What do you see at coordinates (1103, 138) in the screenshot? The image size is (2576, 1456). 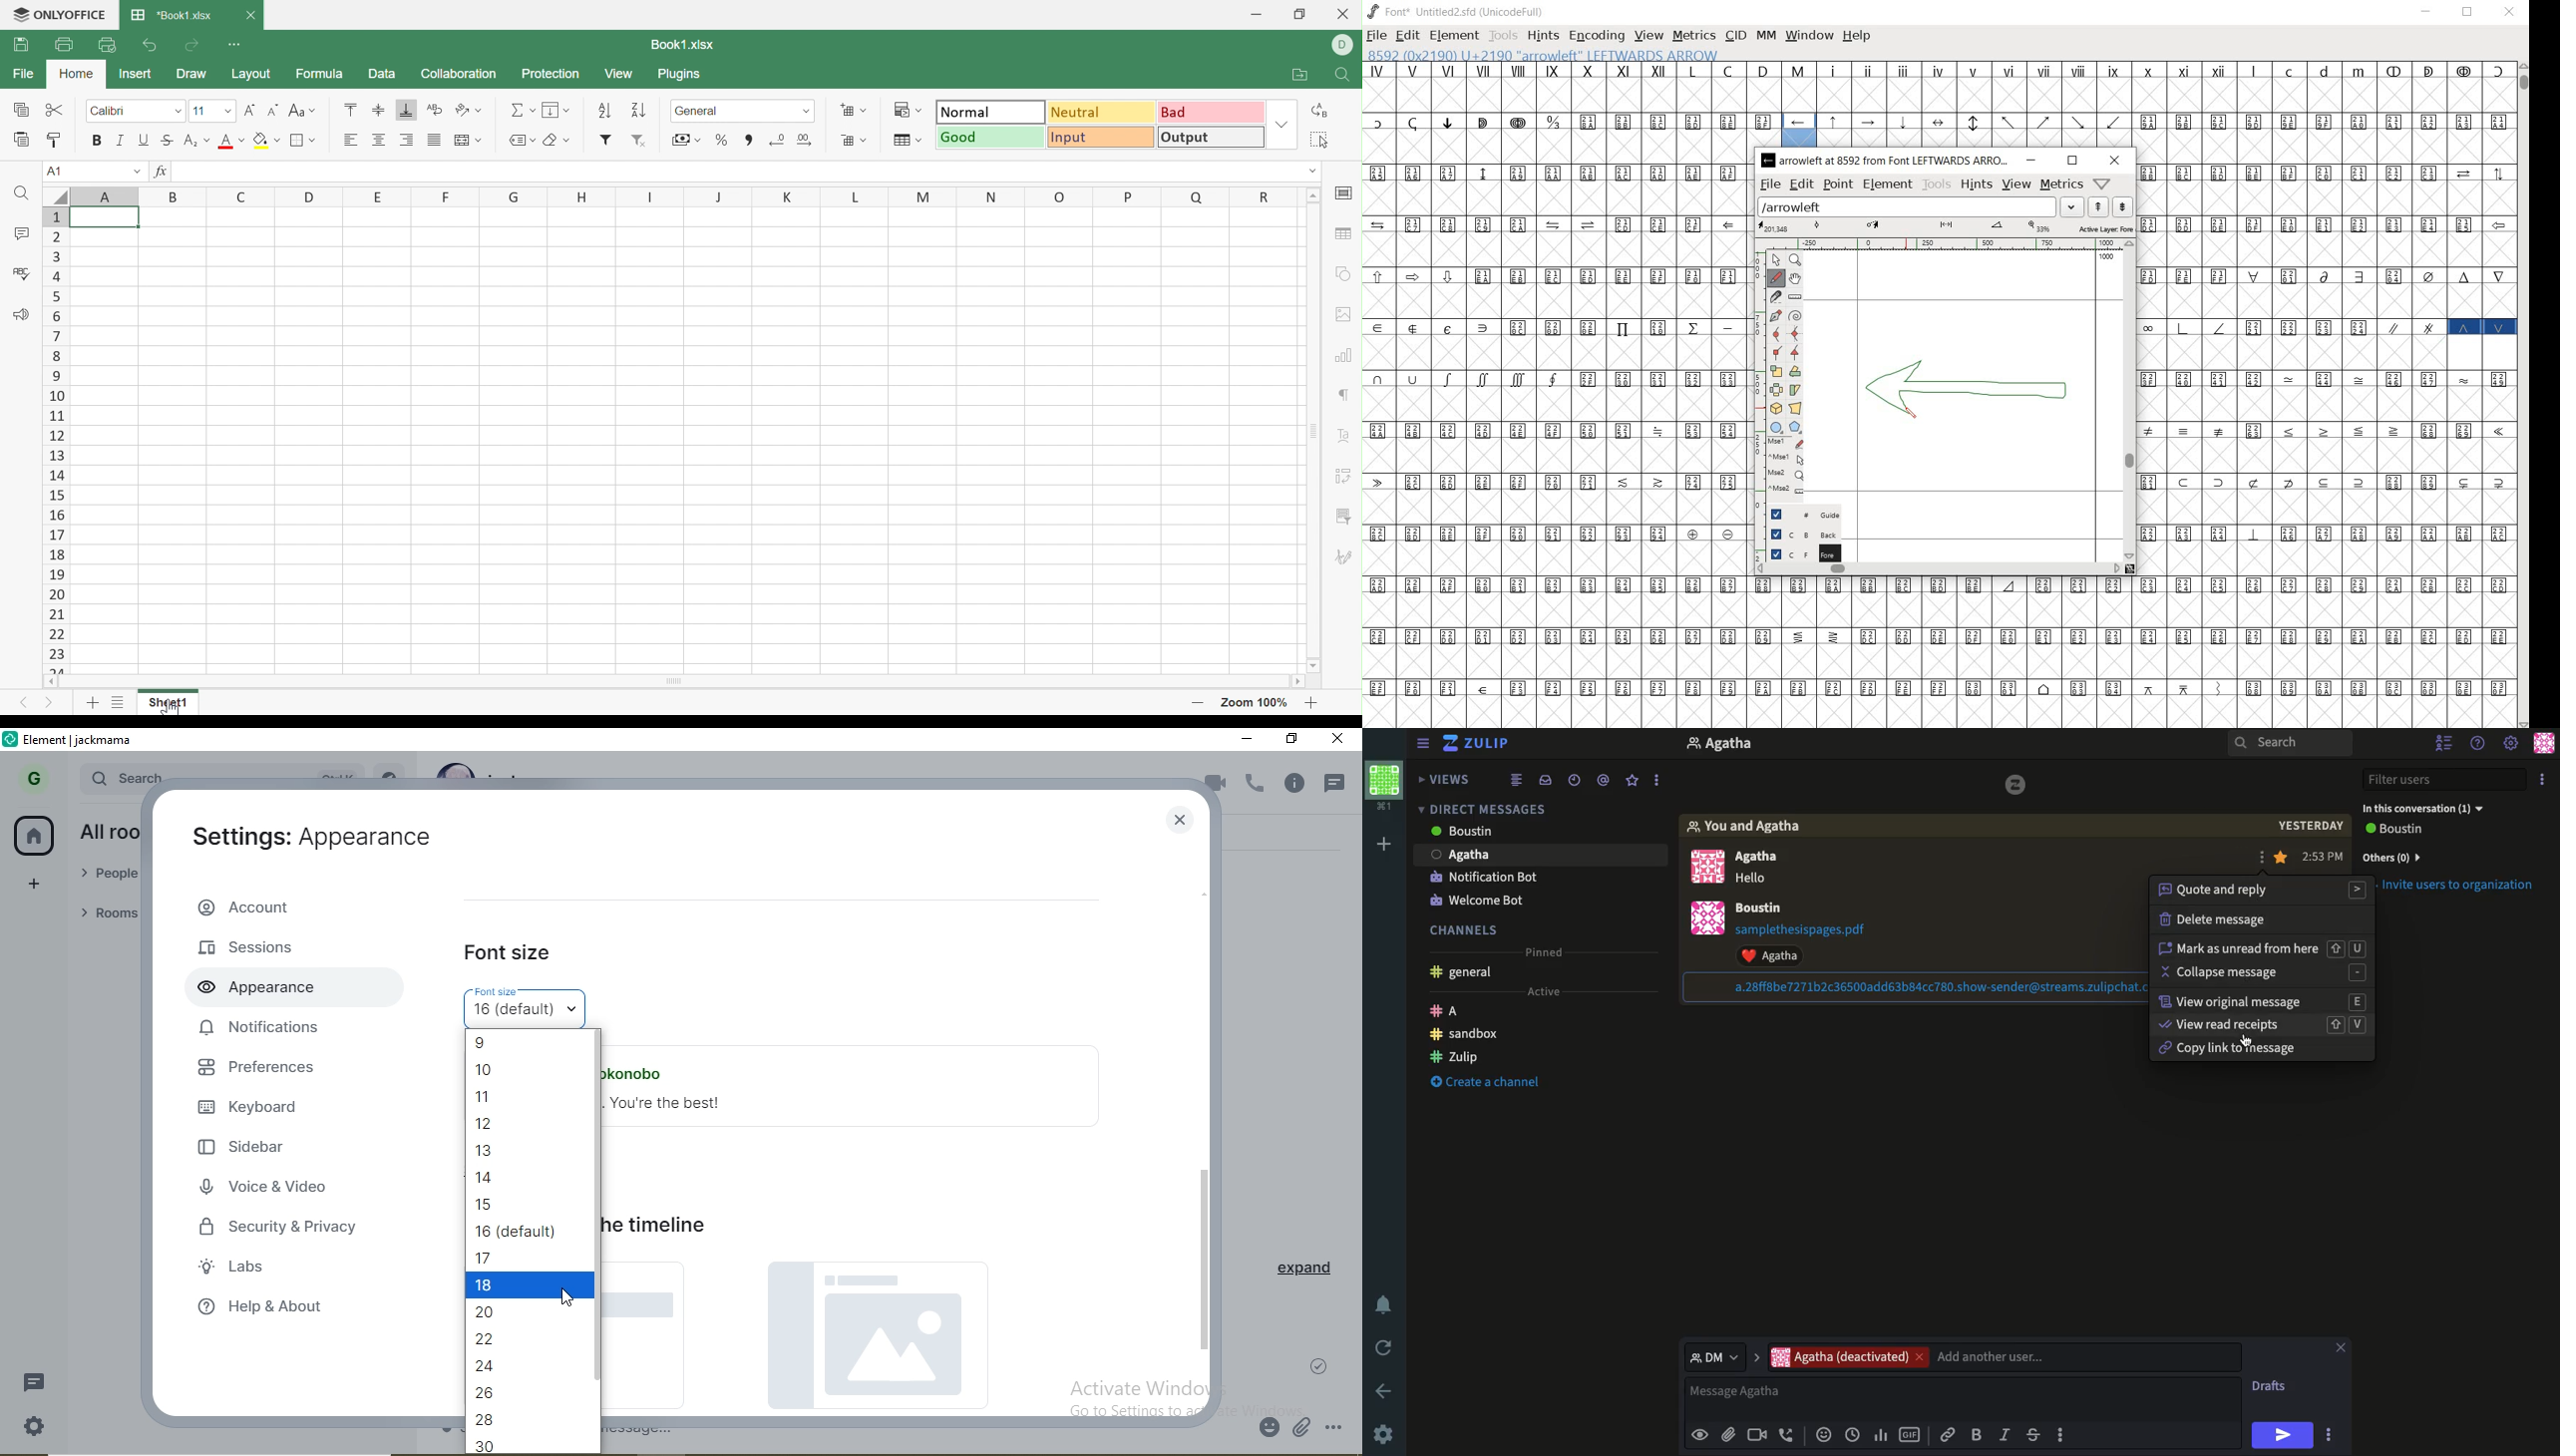 I see `Input` at bounding box center [1103, 138].